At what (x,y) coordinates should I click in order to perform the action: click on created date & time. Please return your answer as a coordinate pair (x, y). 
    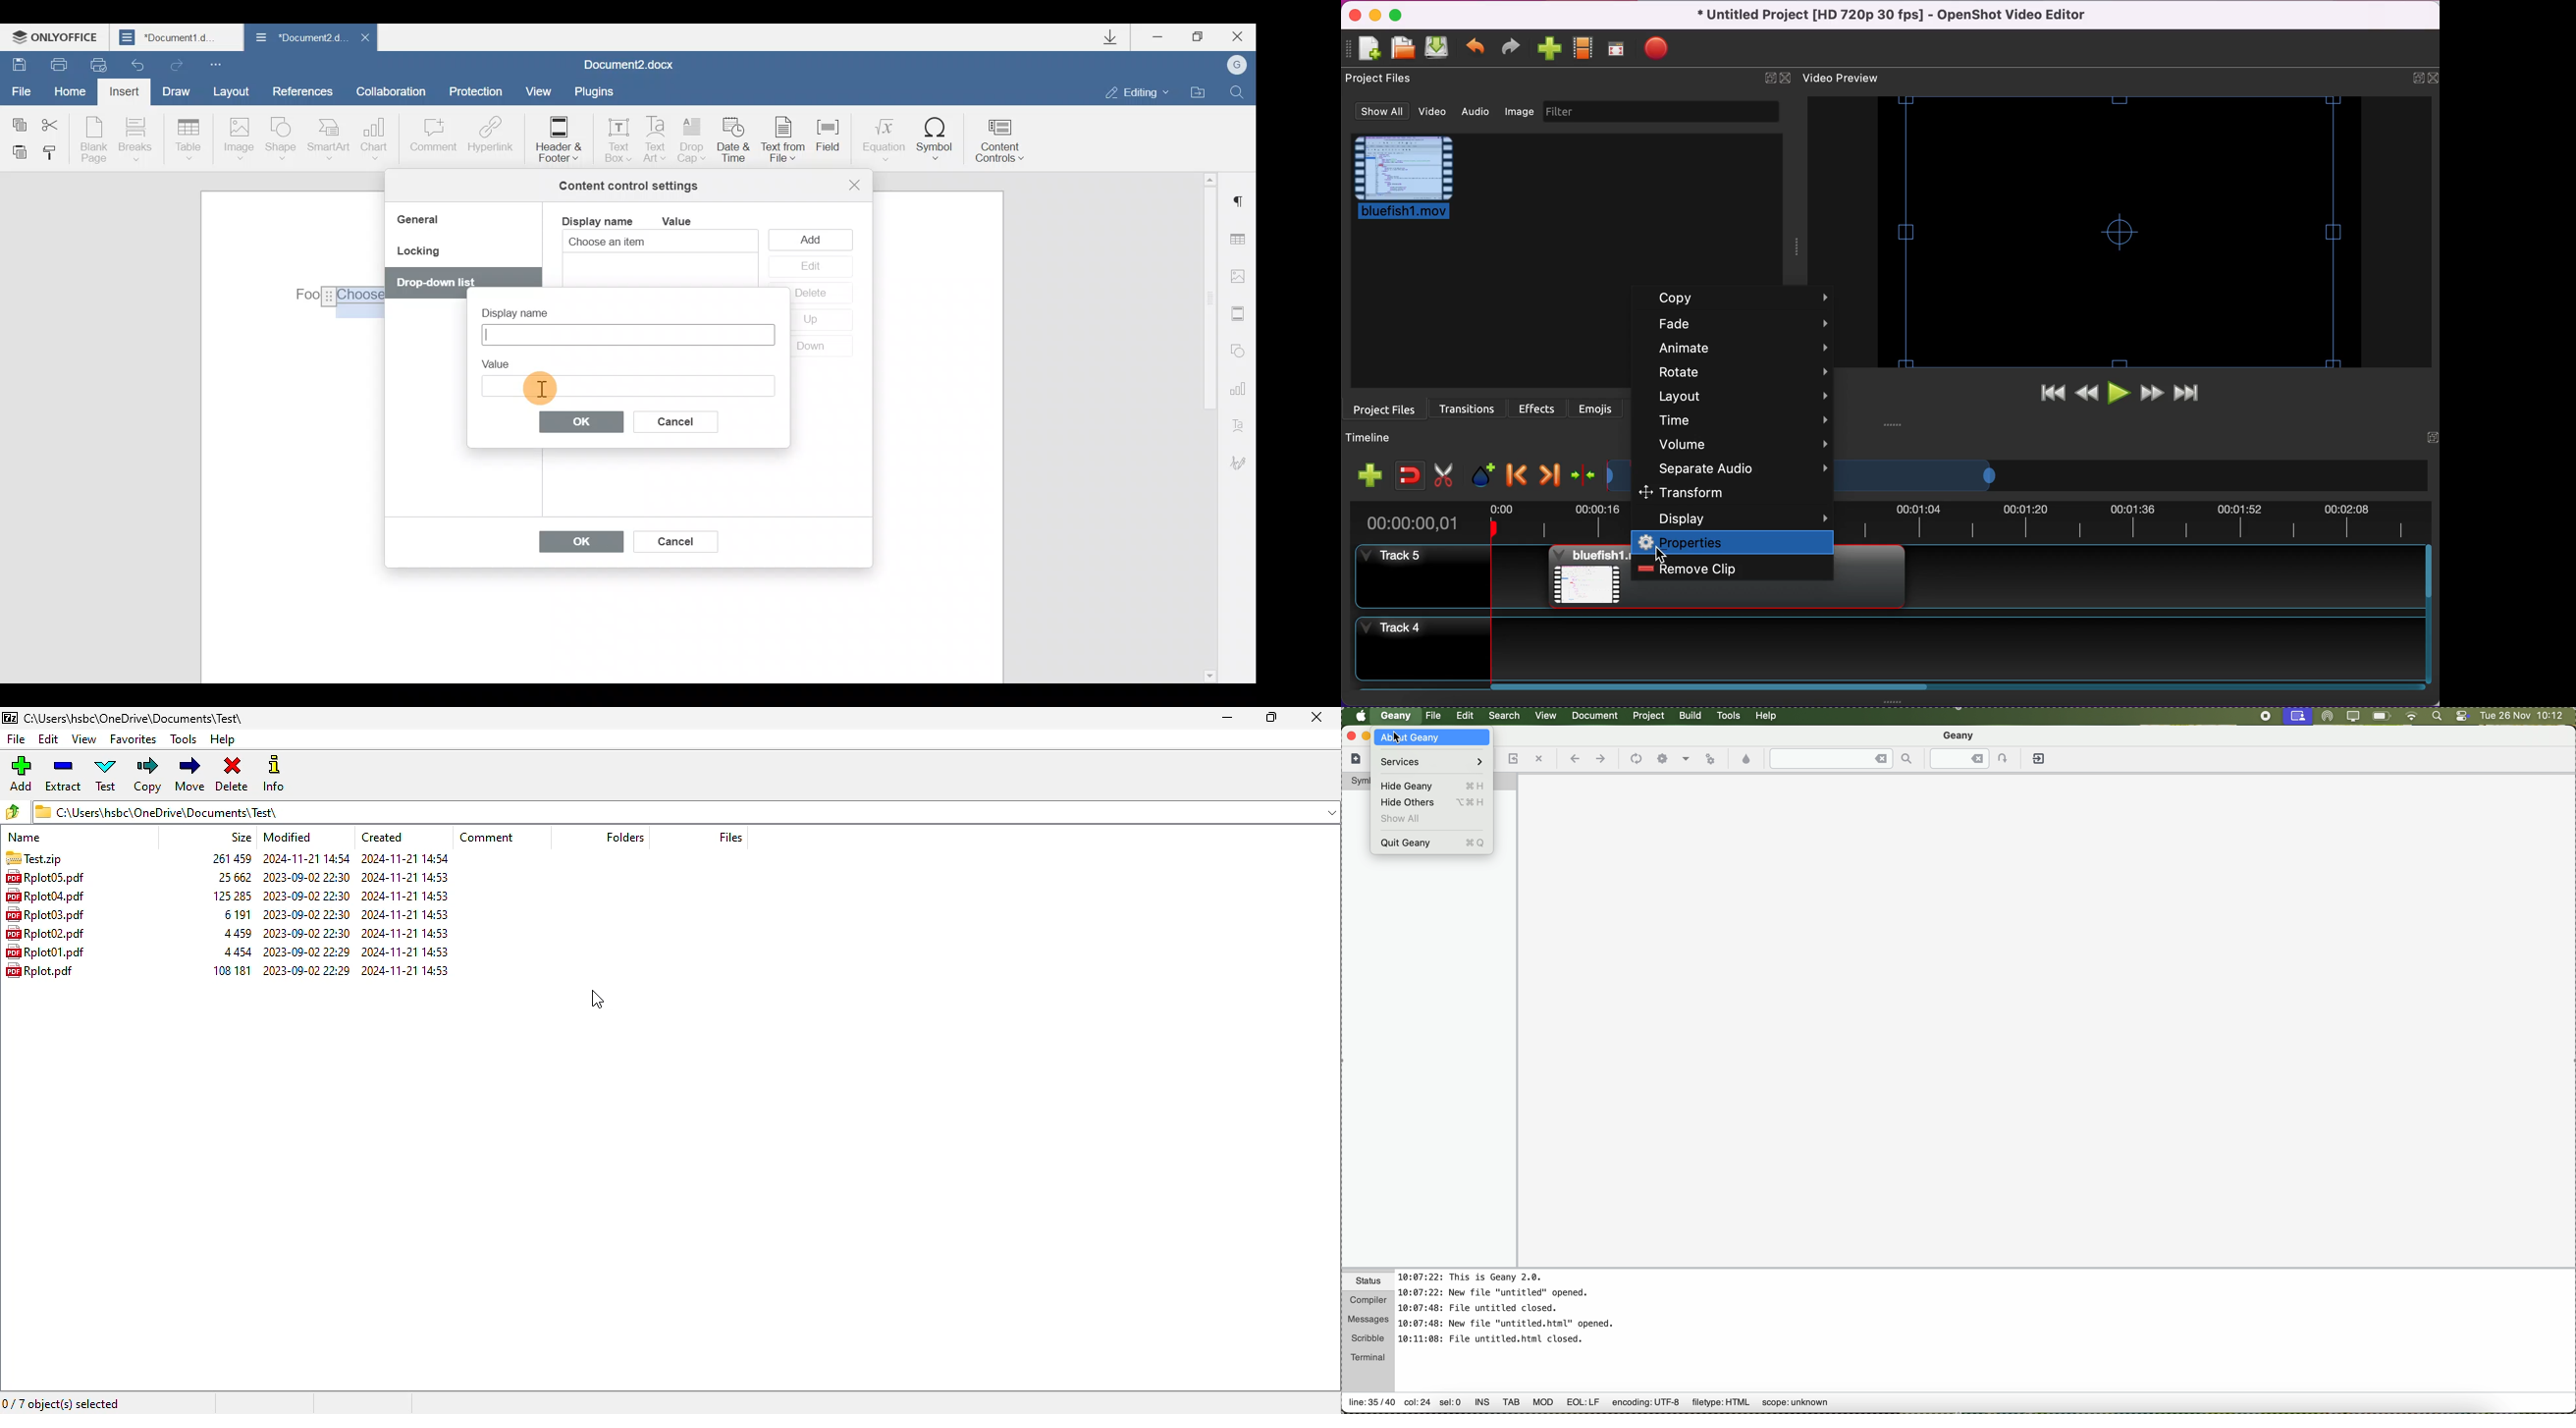
    Looking at the image, I should click on (405, 934).